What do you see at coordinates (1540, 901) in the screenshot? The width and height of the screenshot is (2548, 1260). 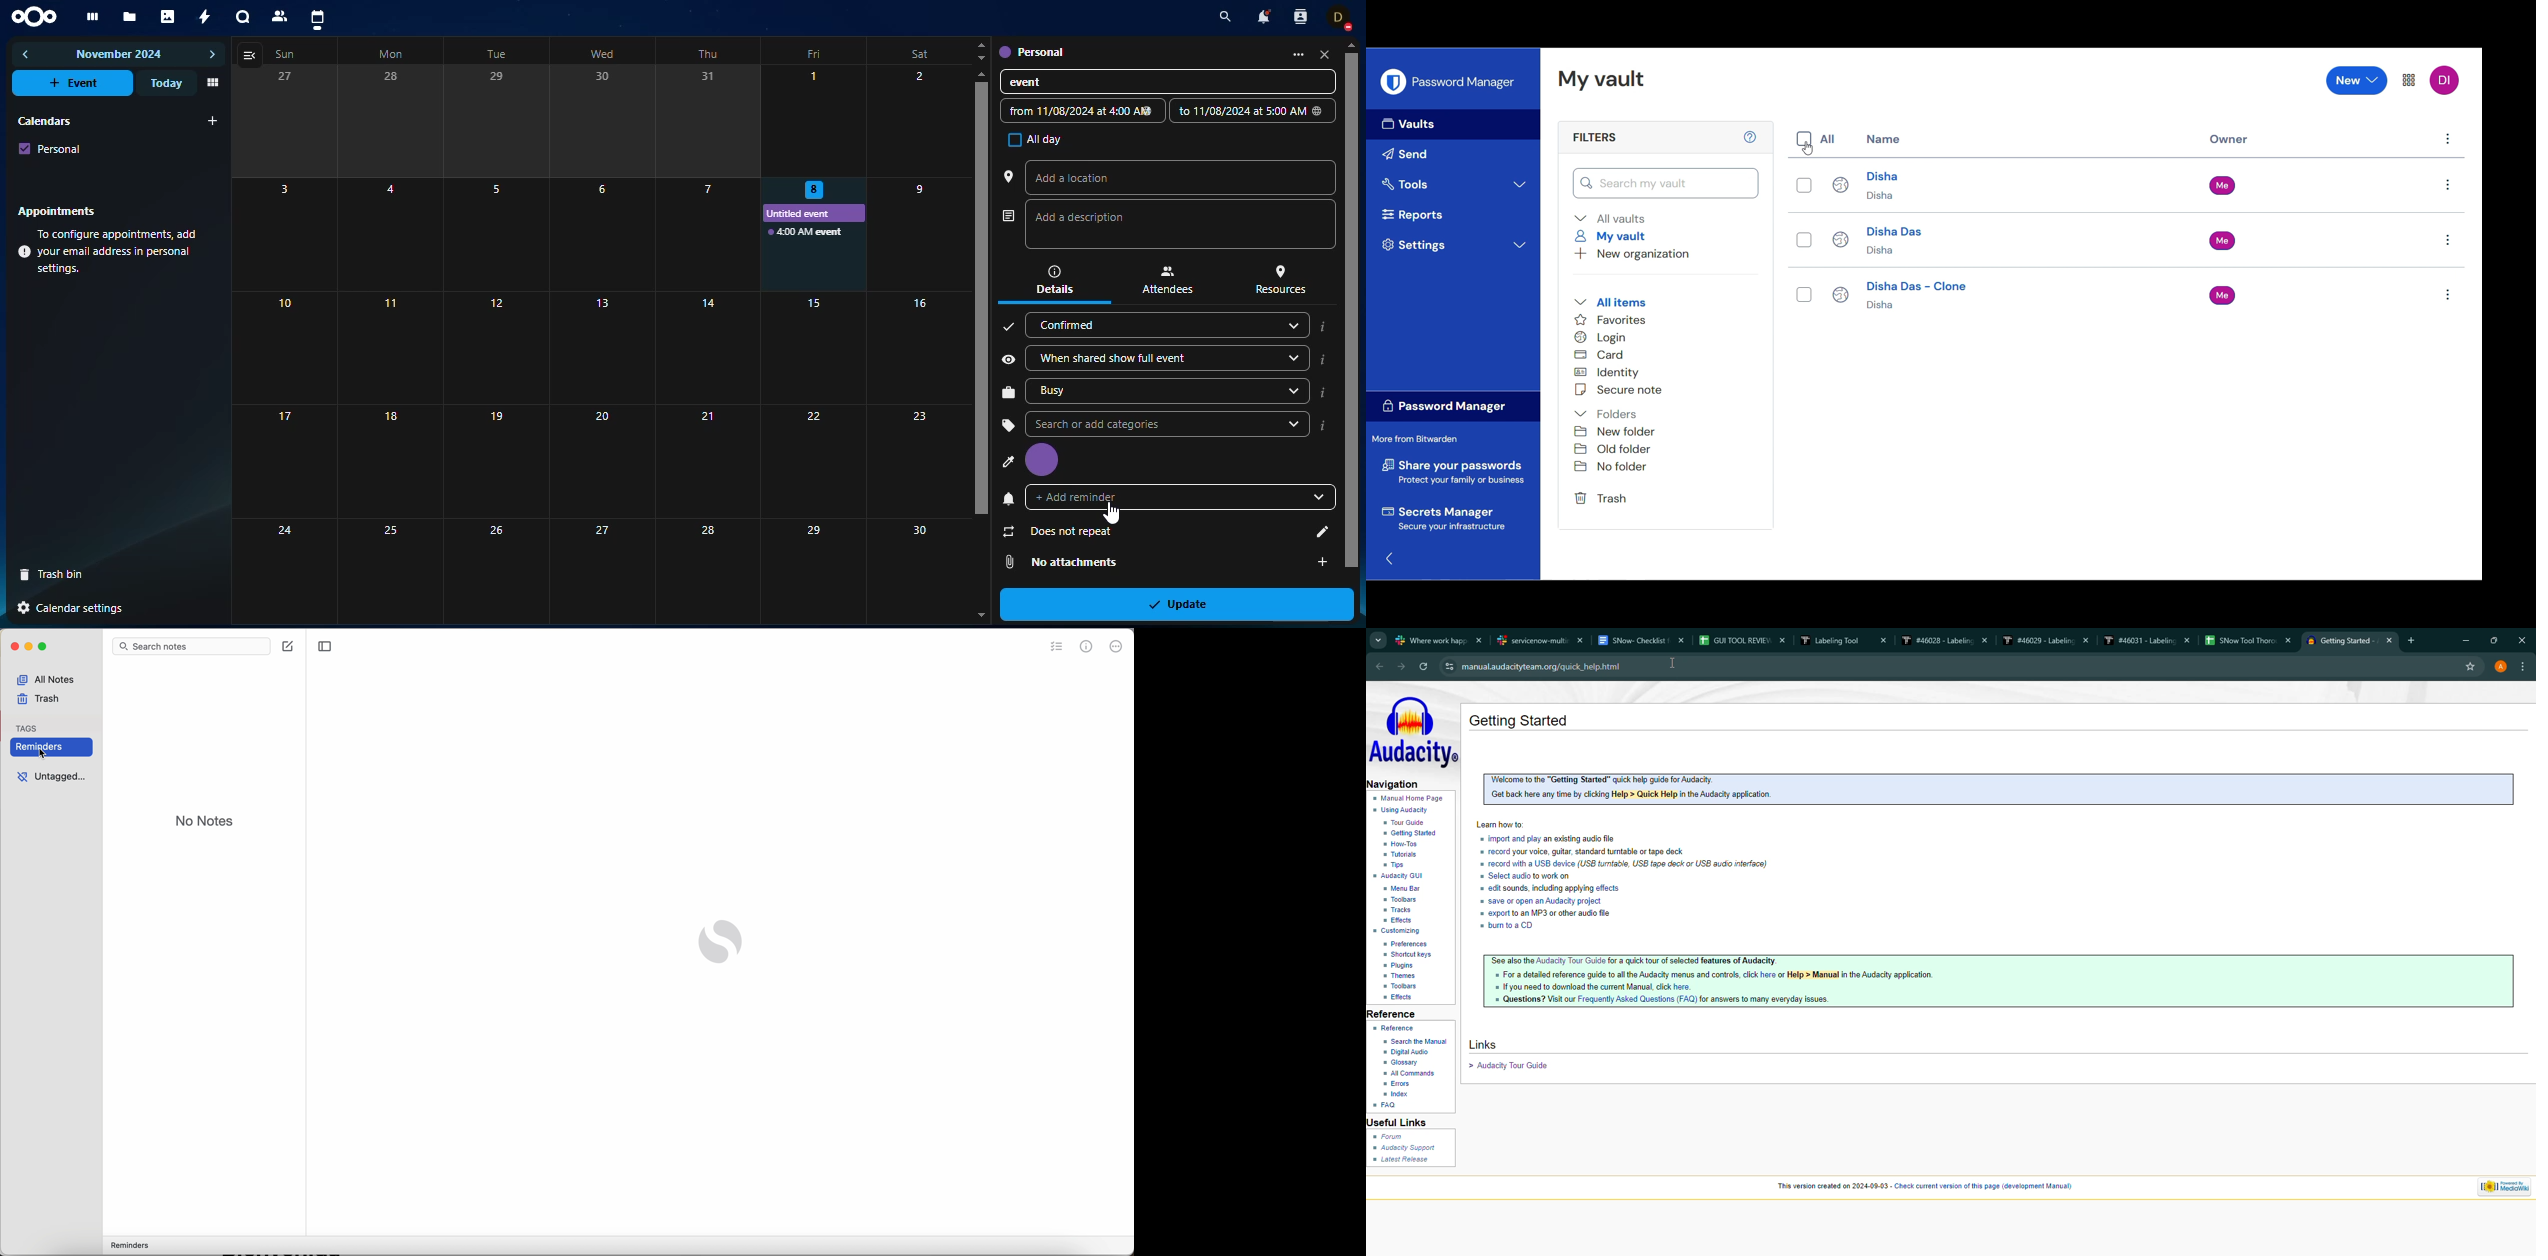 I see `Save or Open an Audacity project` at bounding box center [1540, 901].